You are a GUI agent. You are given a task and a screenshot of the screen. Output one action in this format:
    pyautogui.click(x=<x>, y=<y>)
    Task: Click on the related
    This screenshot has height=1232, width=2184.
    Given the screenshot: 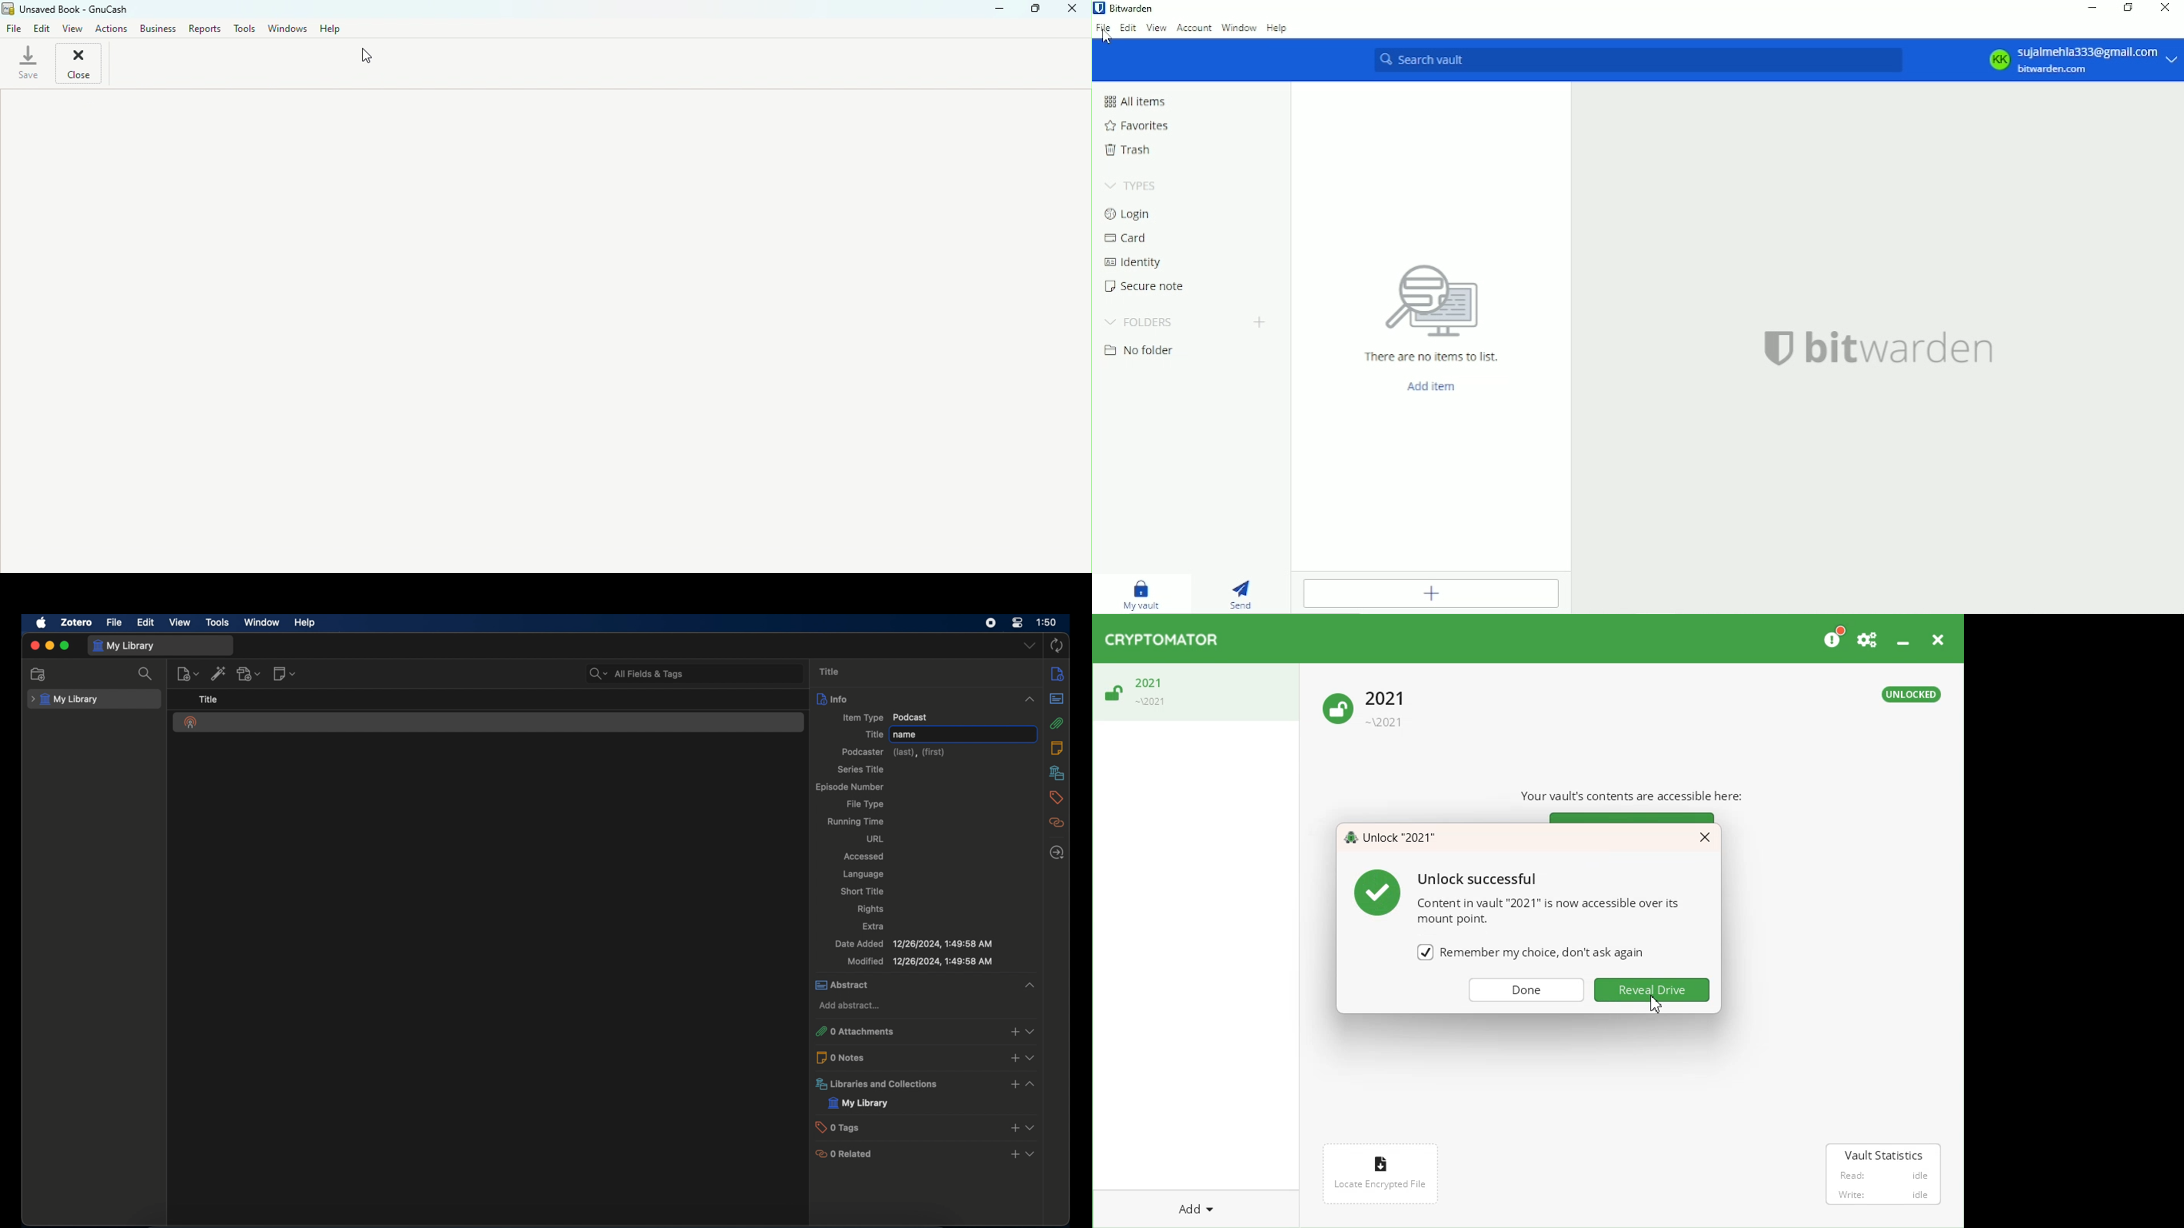 What is the action you would take?
    pyautogui.click(x=1058, y=823)
    